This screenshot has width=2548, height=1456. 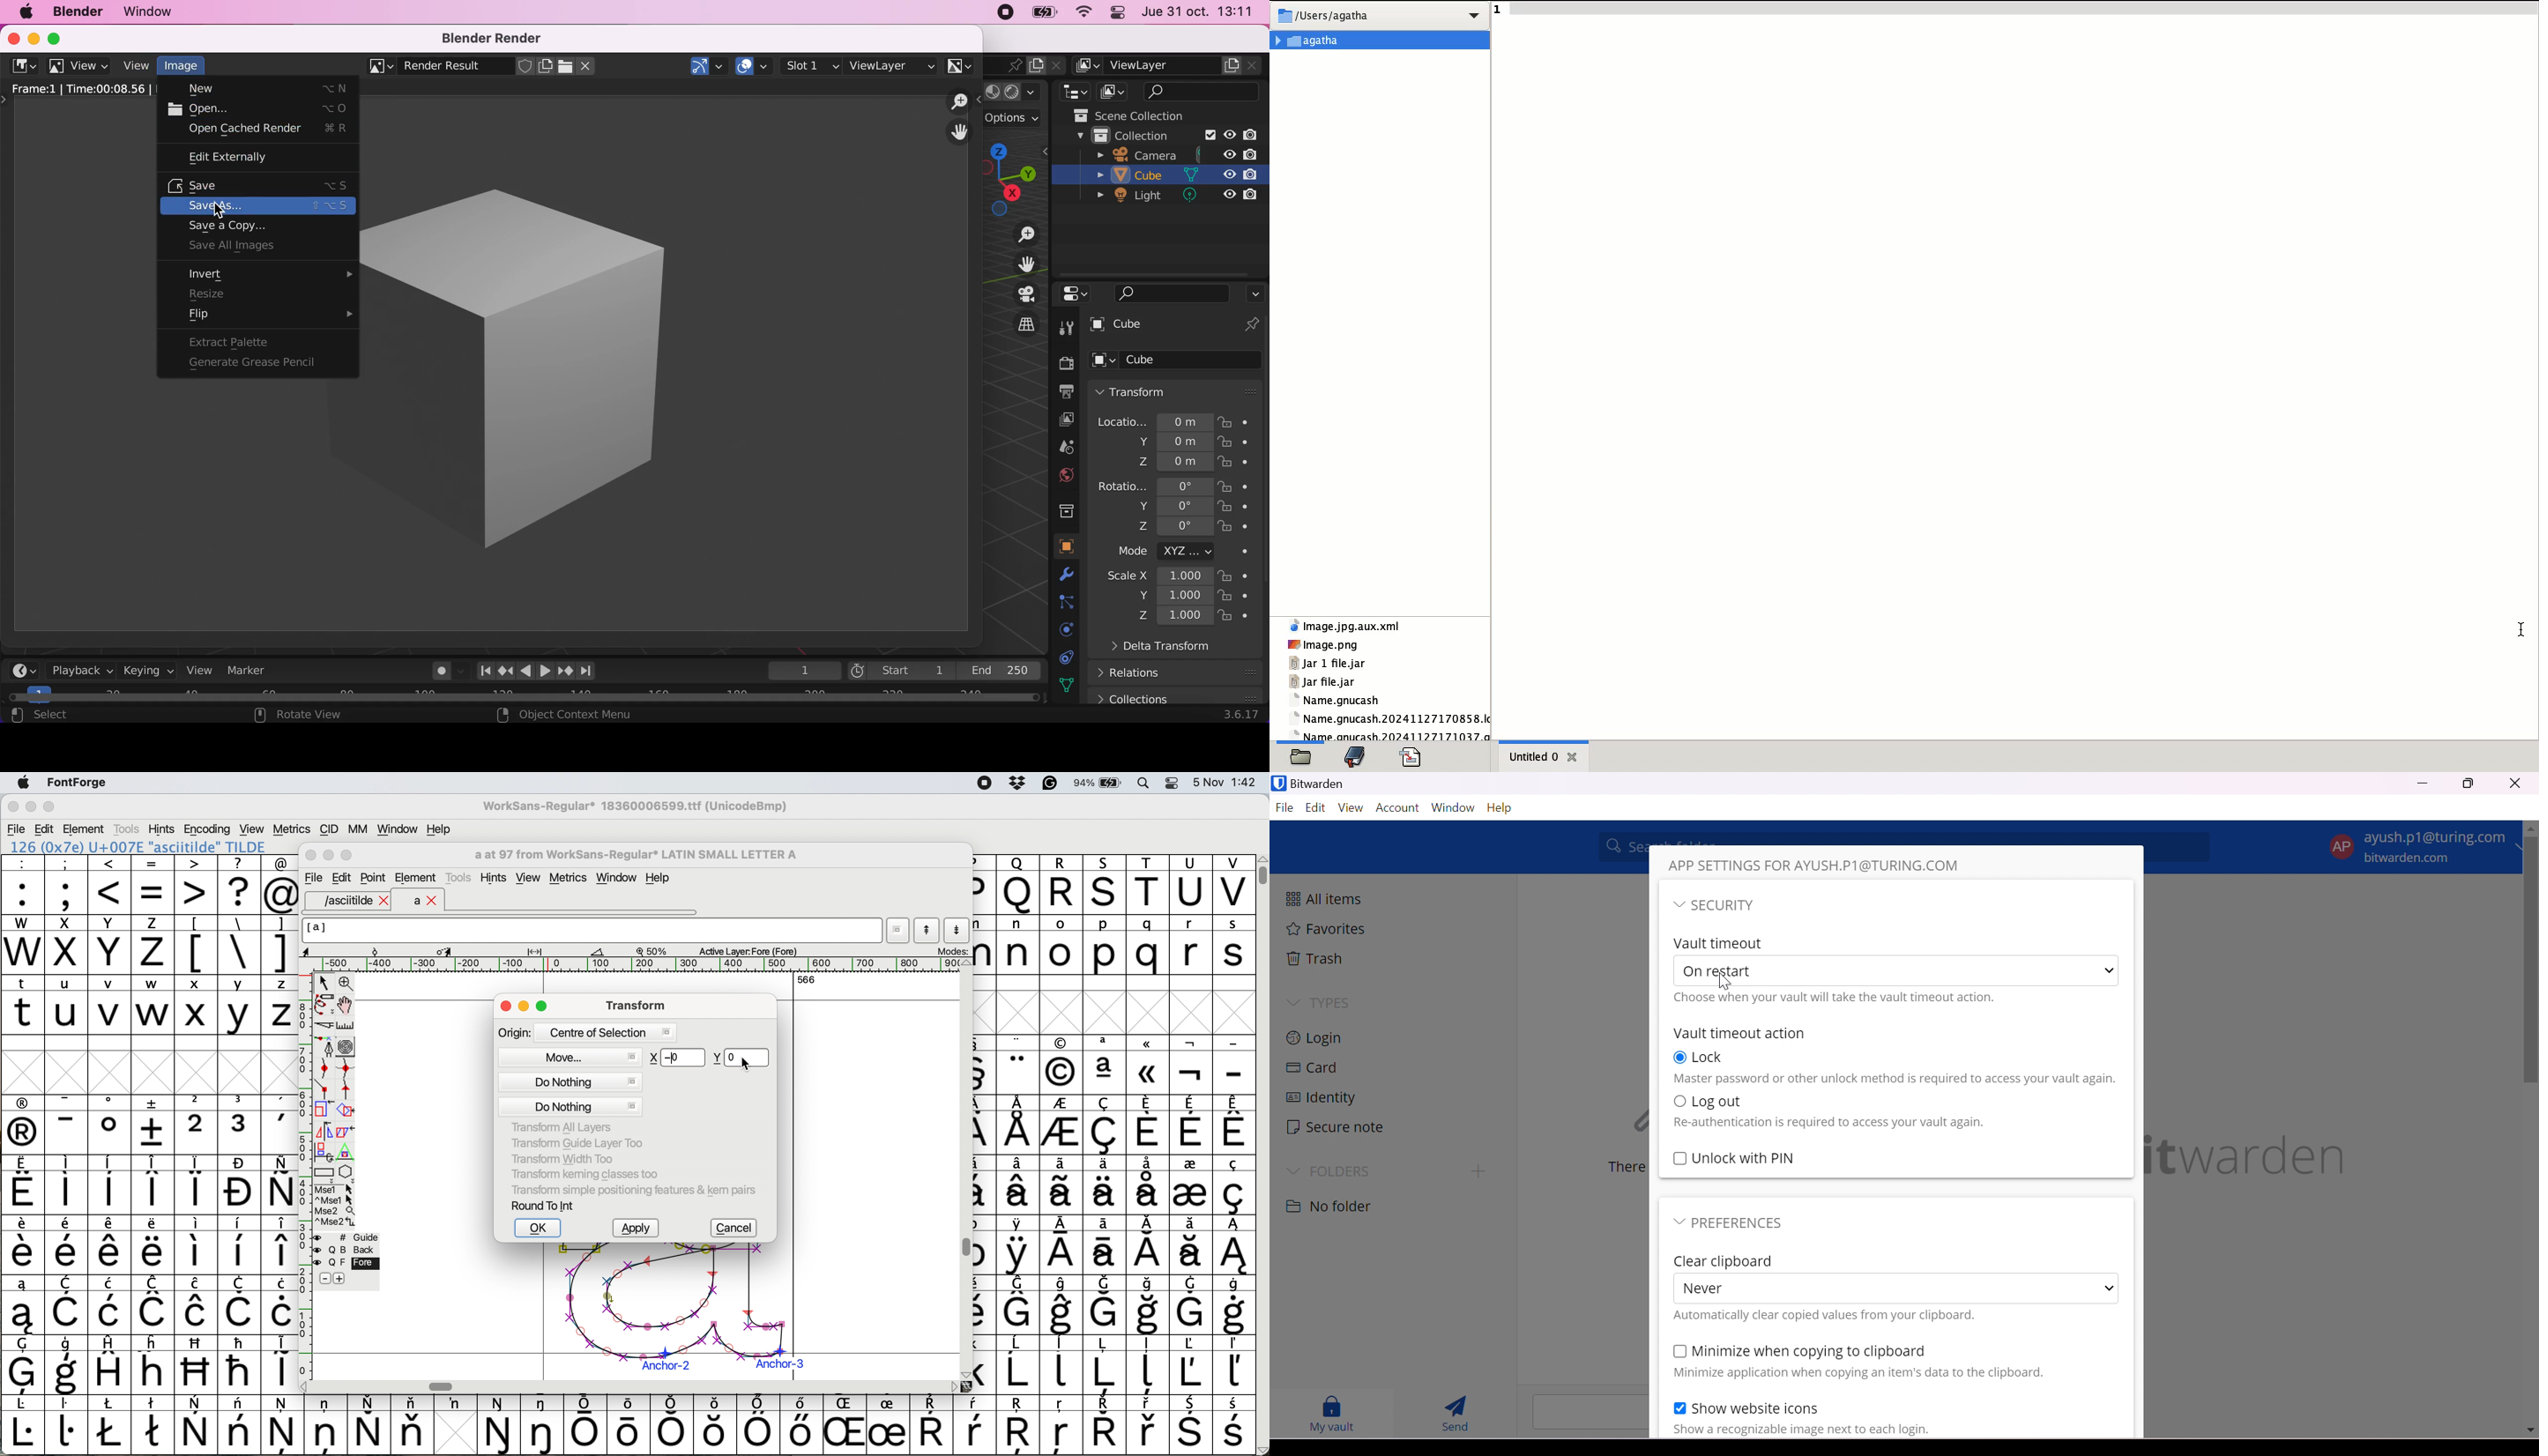 I want to click on window, so click(x=160, y=12).